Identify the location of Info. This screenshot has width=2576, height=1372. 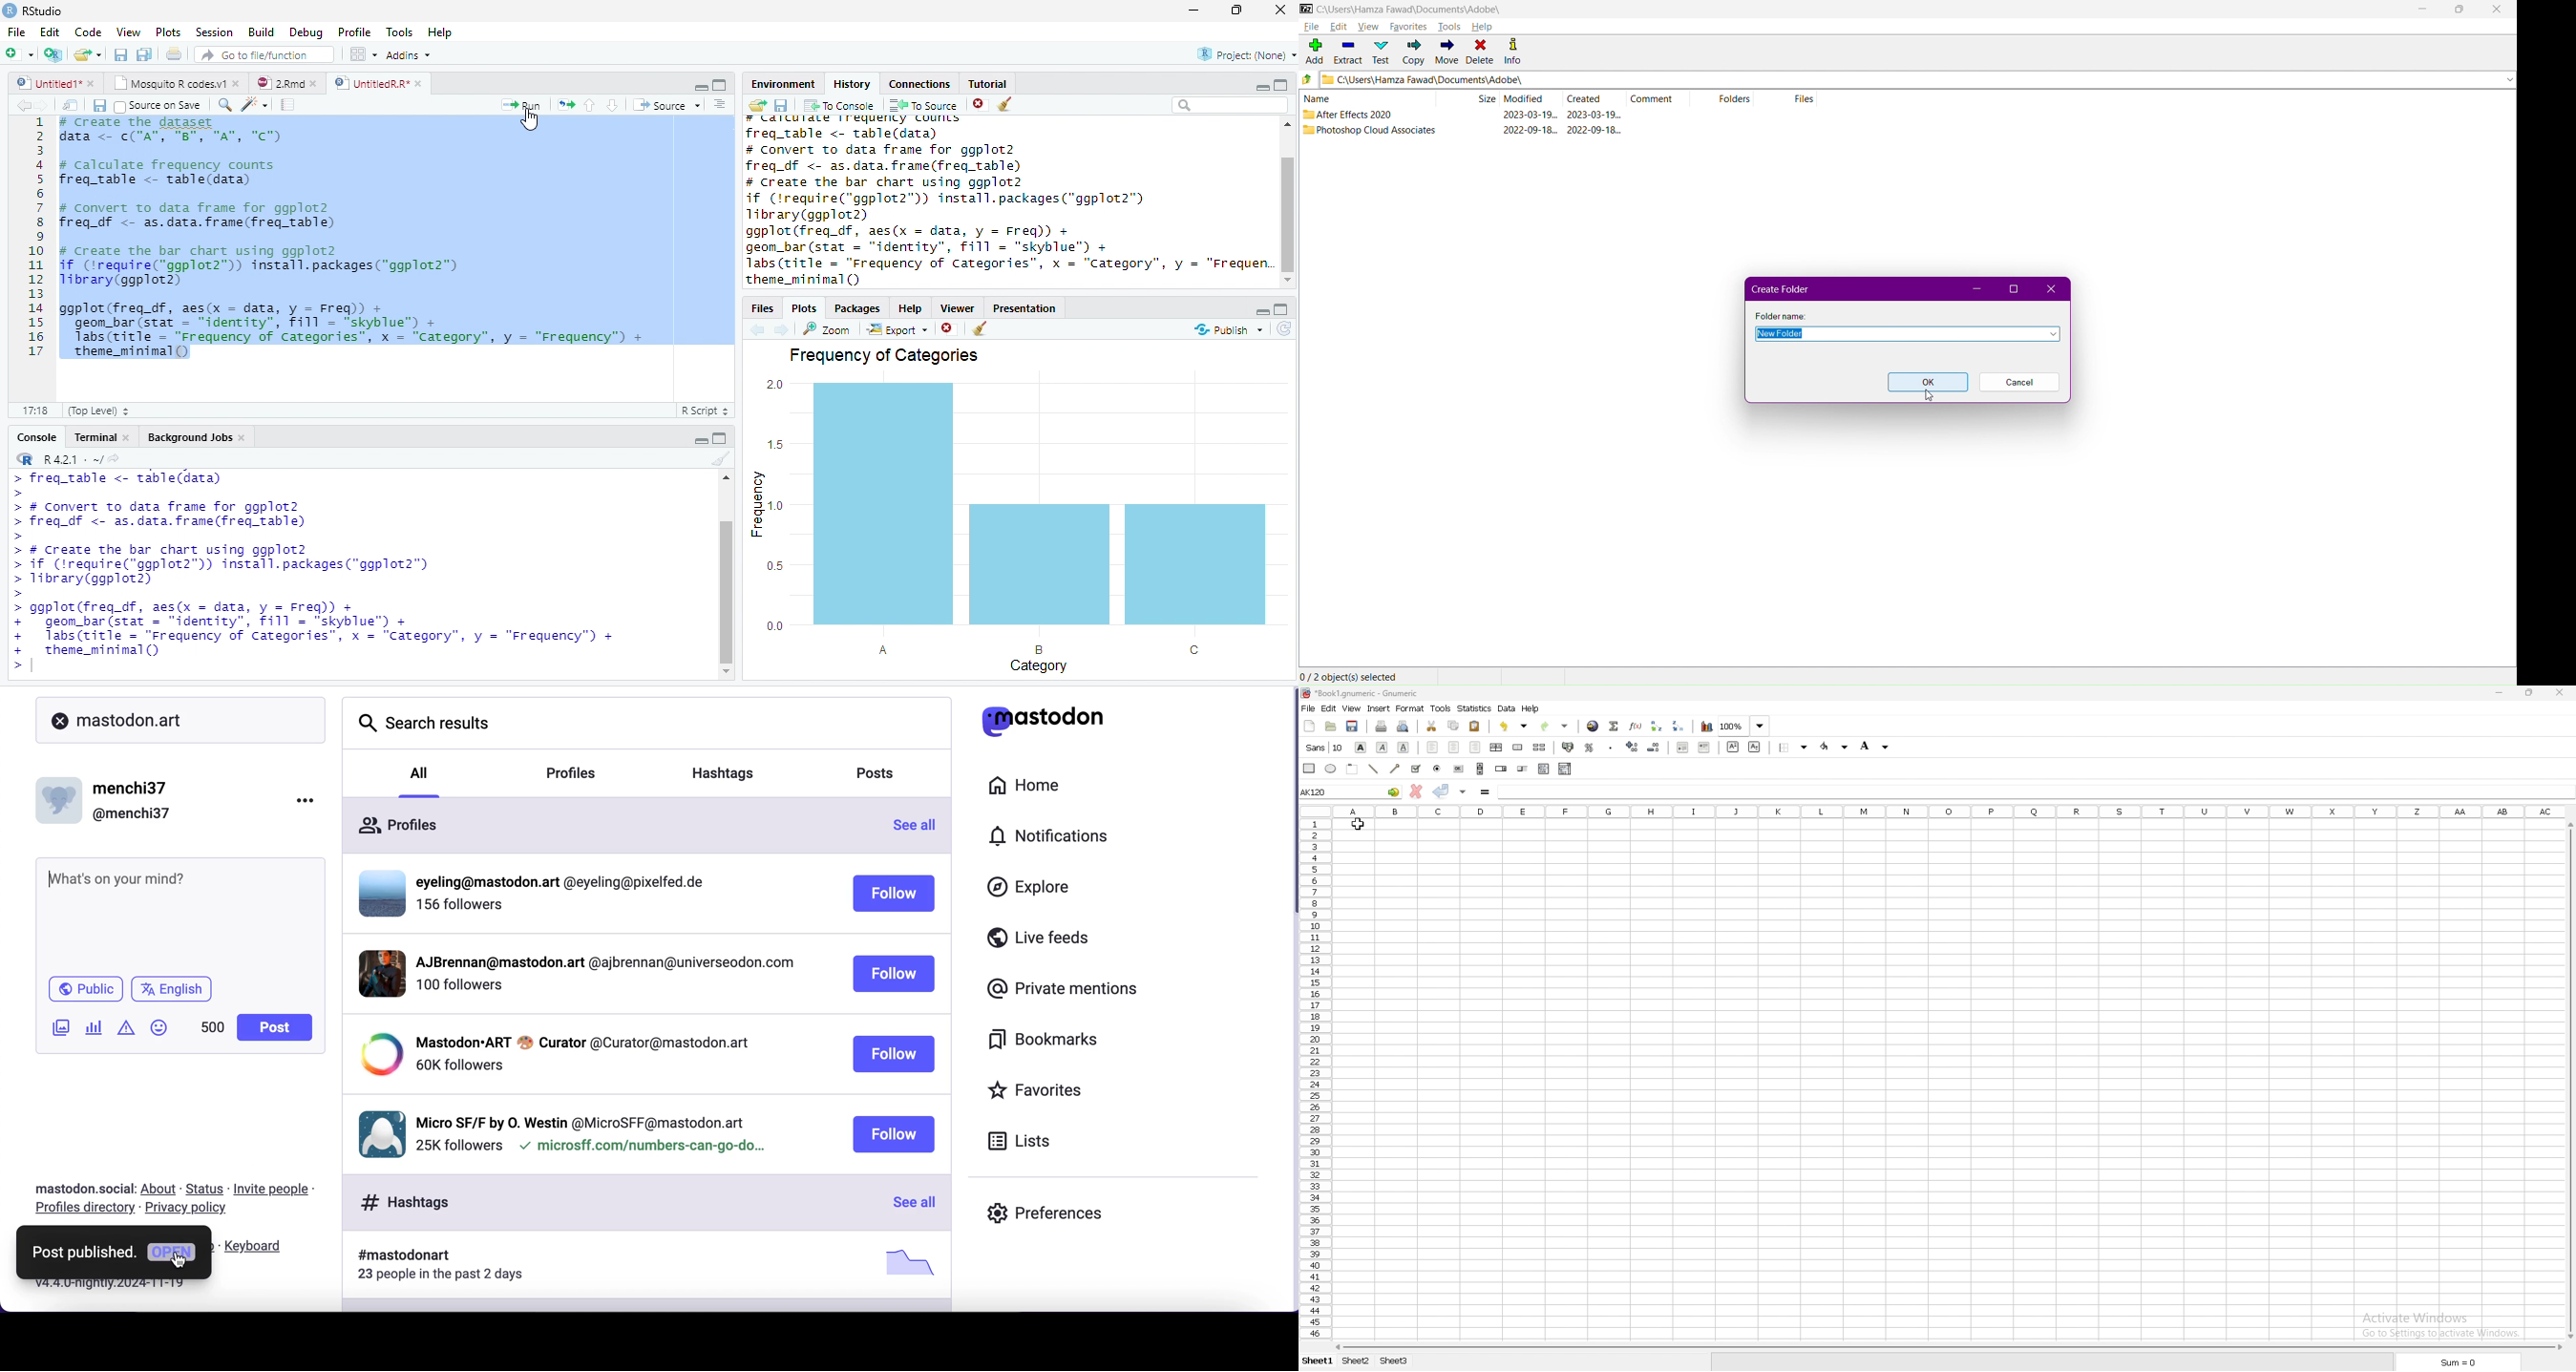
(1517, 53).